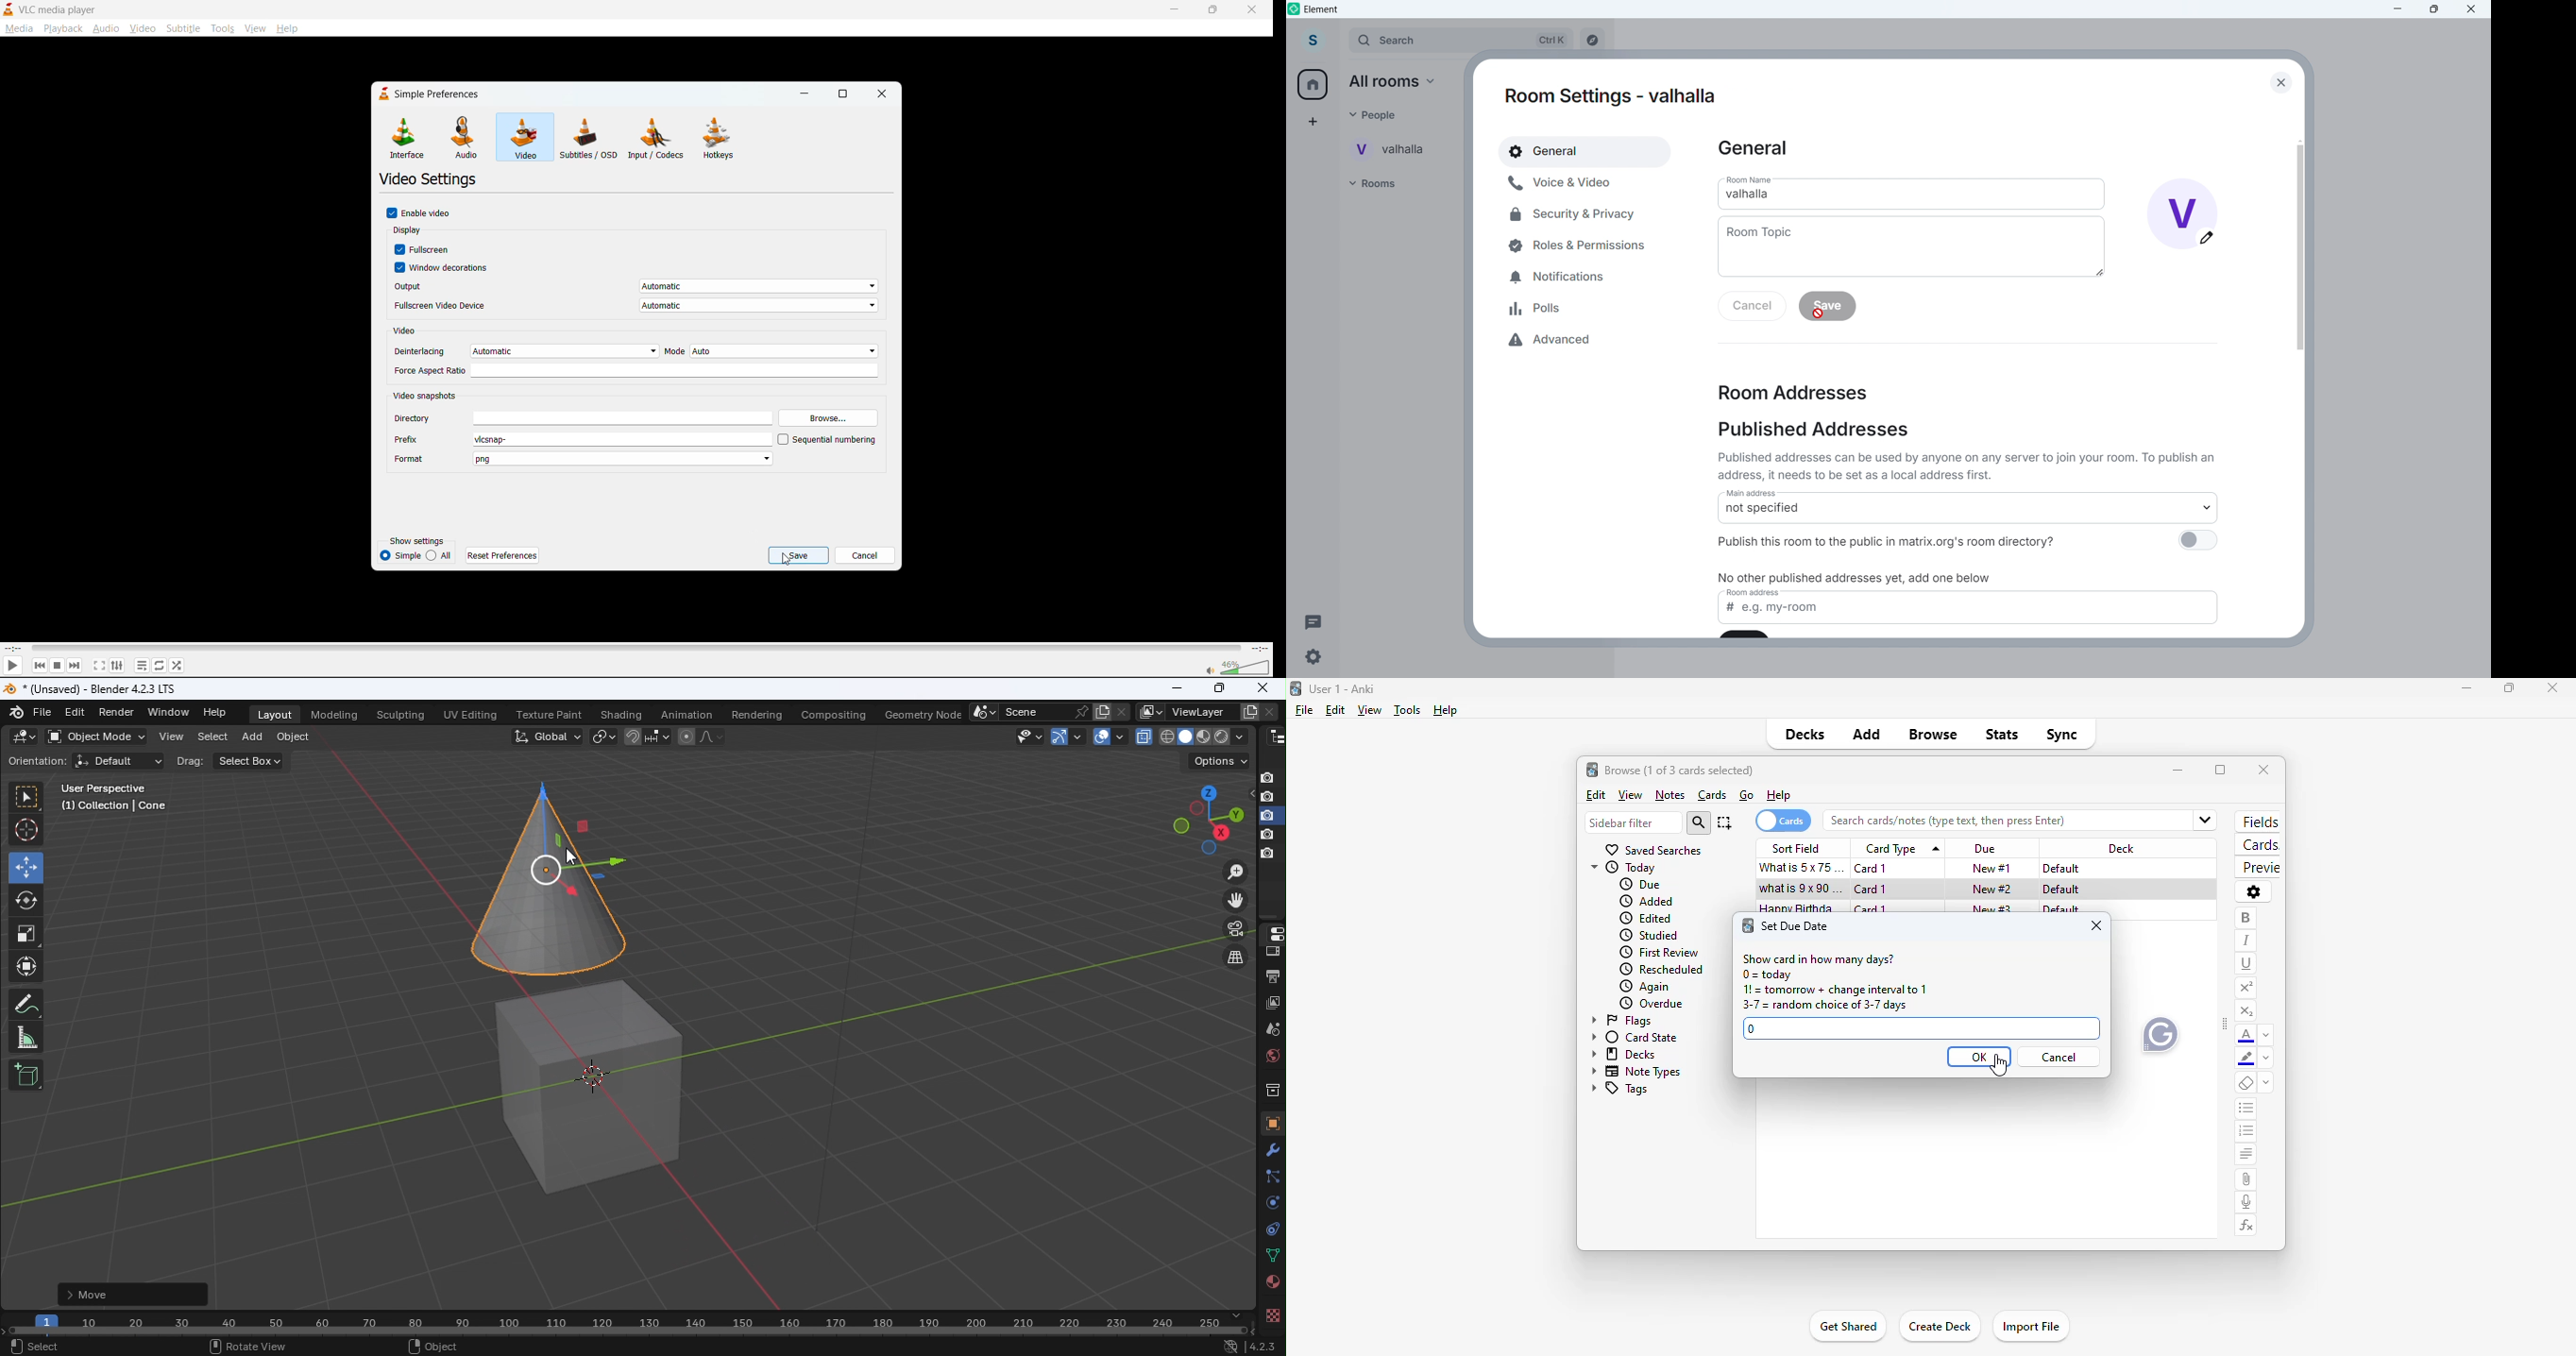 The image size is (2576, 1372). What do you see at coordinates (1849, 1326) in the screenshot?
I see `get shared` at bounding box center [1849, 1326].